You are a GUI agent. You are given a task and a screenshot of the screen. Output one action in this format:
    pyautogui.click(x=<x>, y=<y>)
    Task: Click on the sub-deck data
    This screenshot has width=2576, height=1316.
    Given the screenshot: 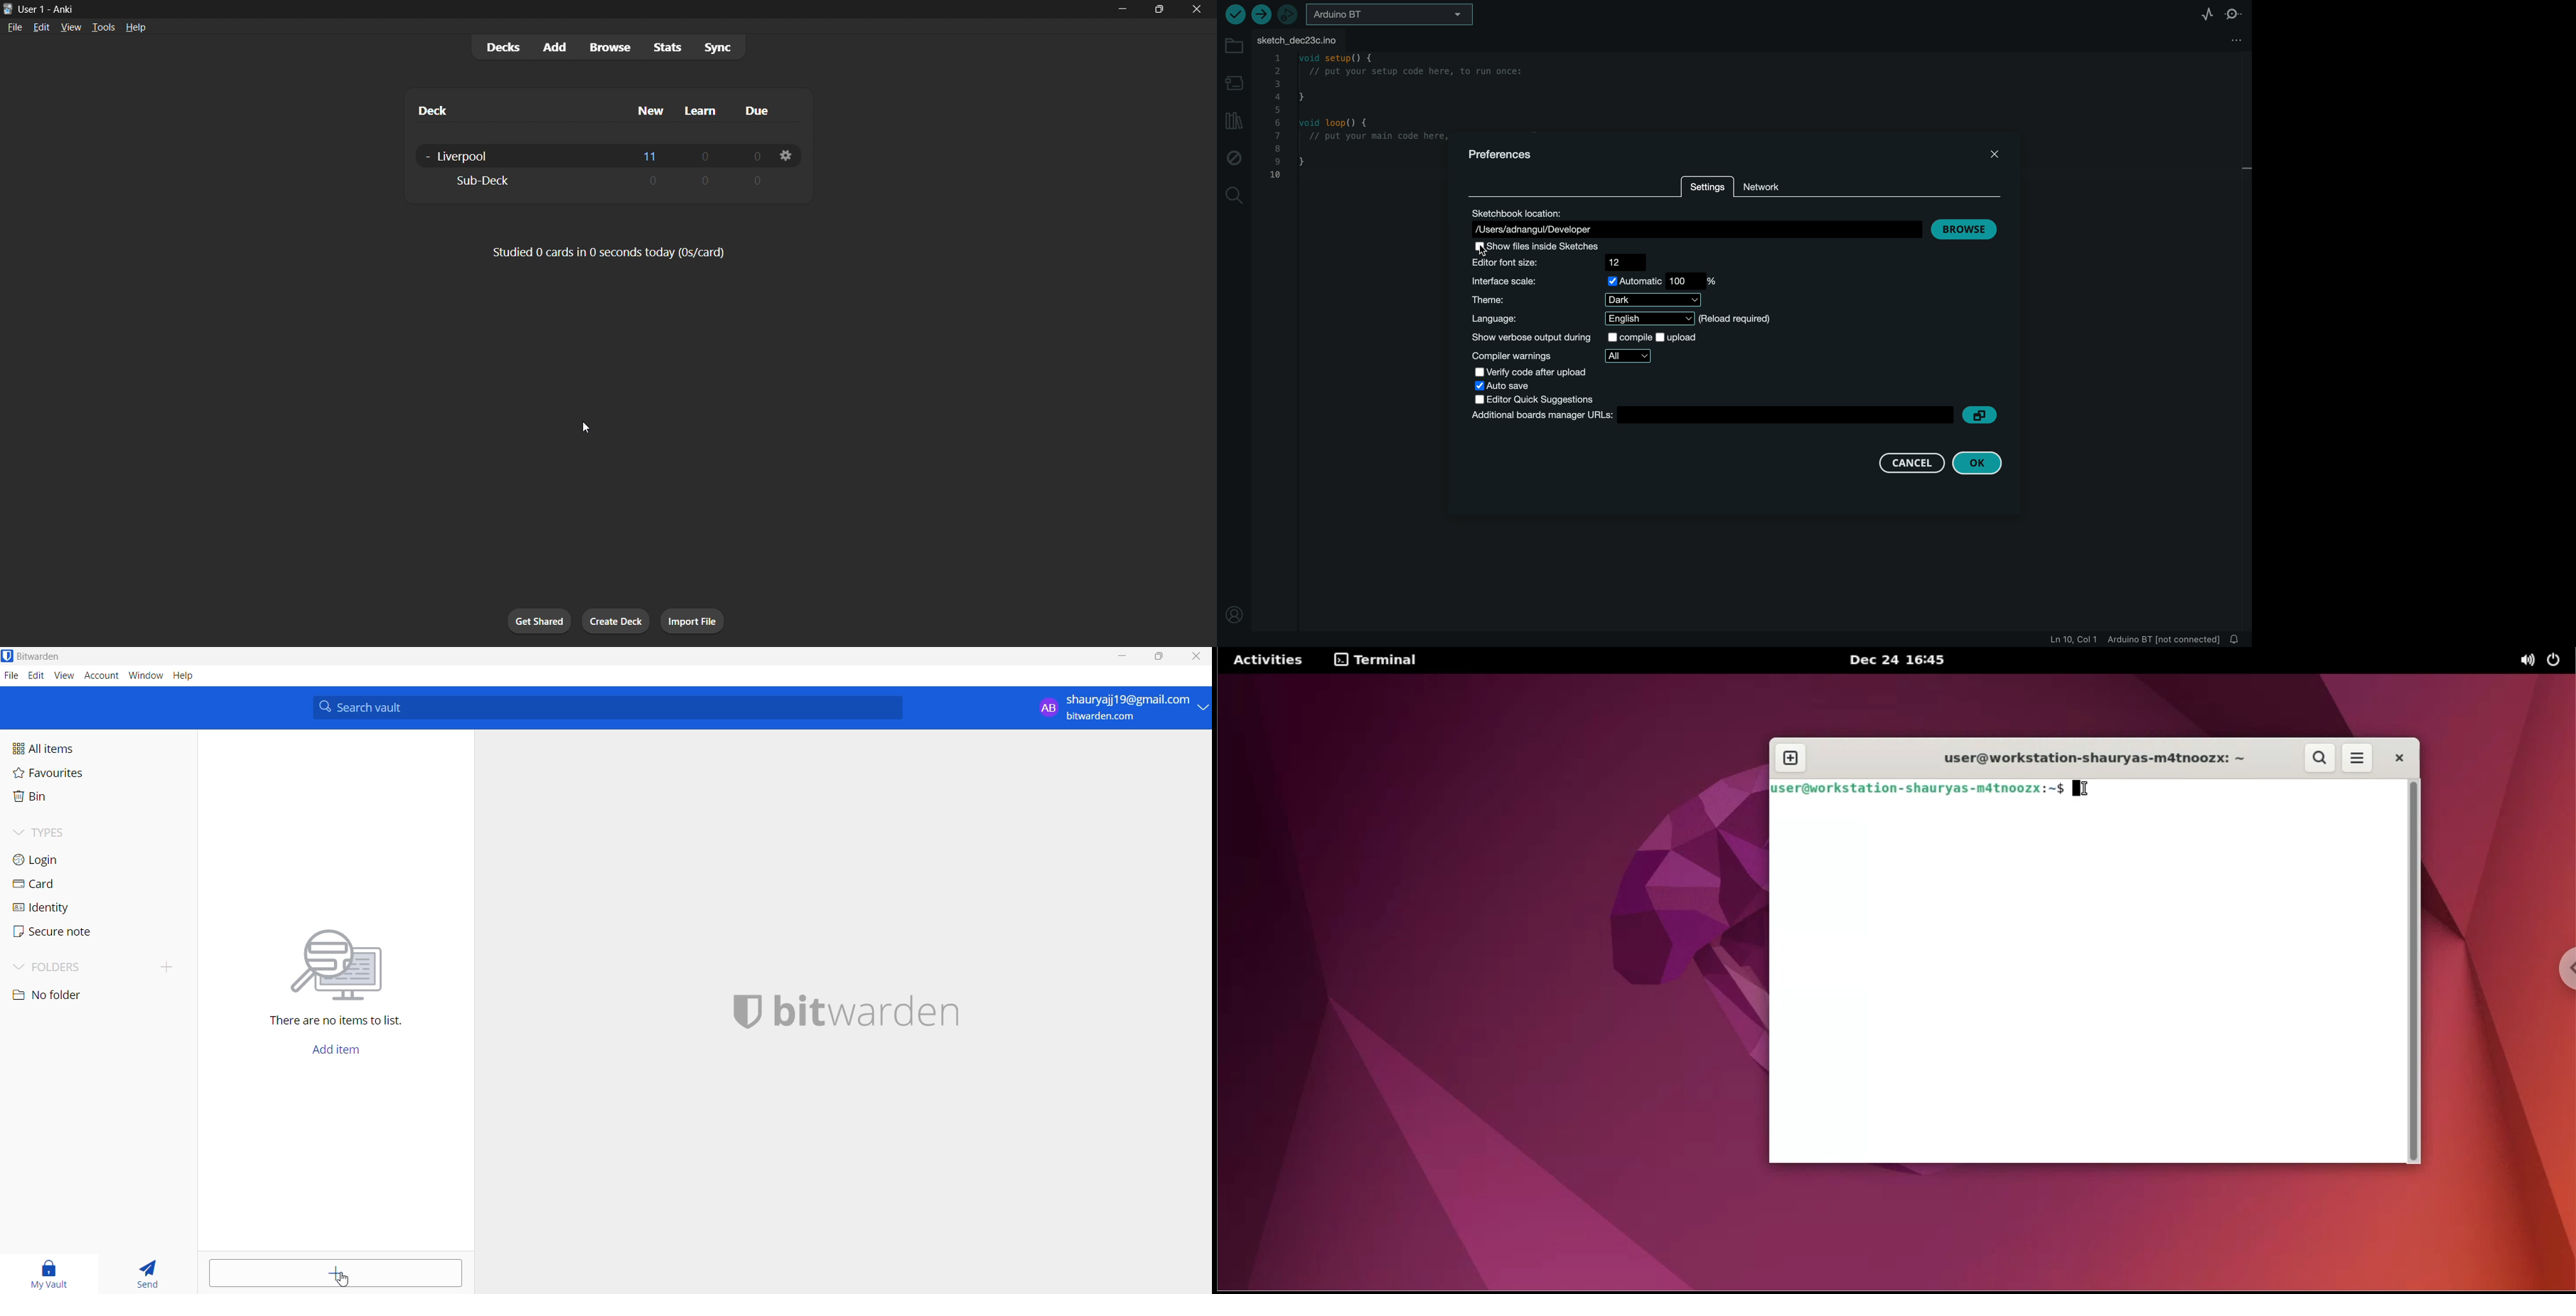 What is the action you would take?
    pyautogui.click(x=602, y=181)
    